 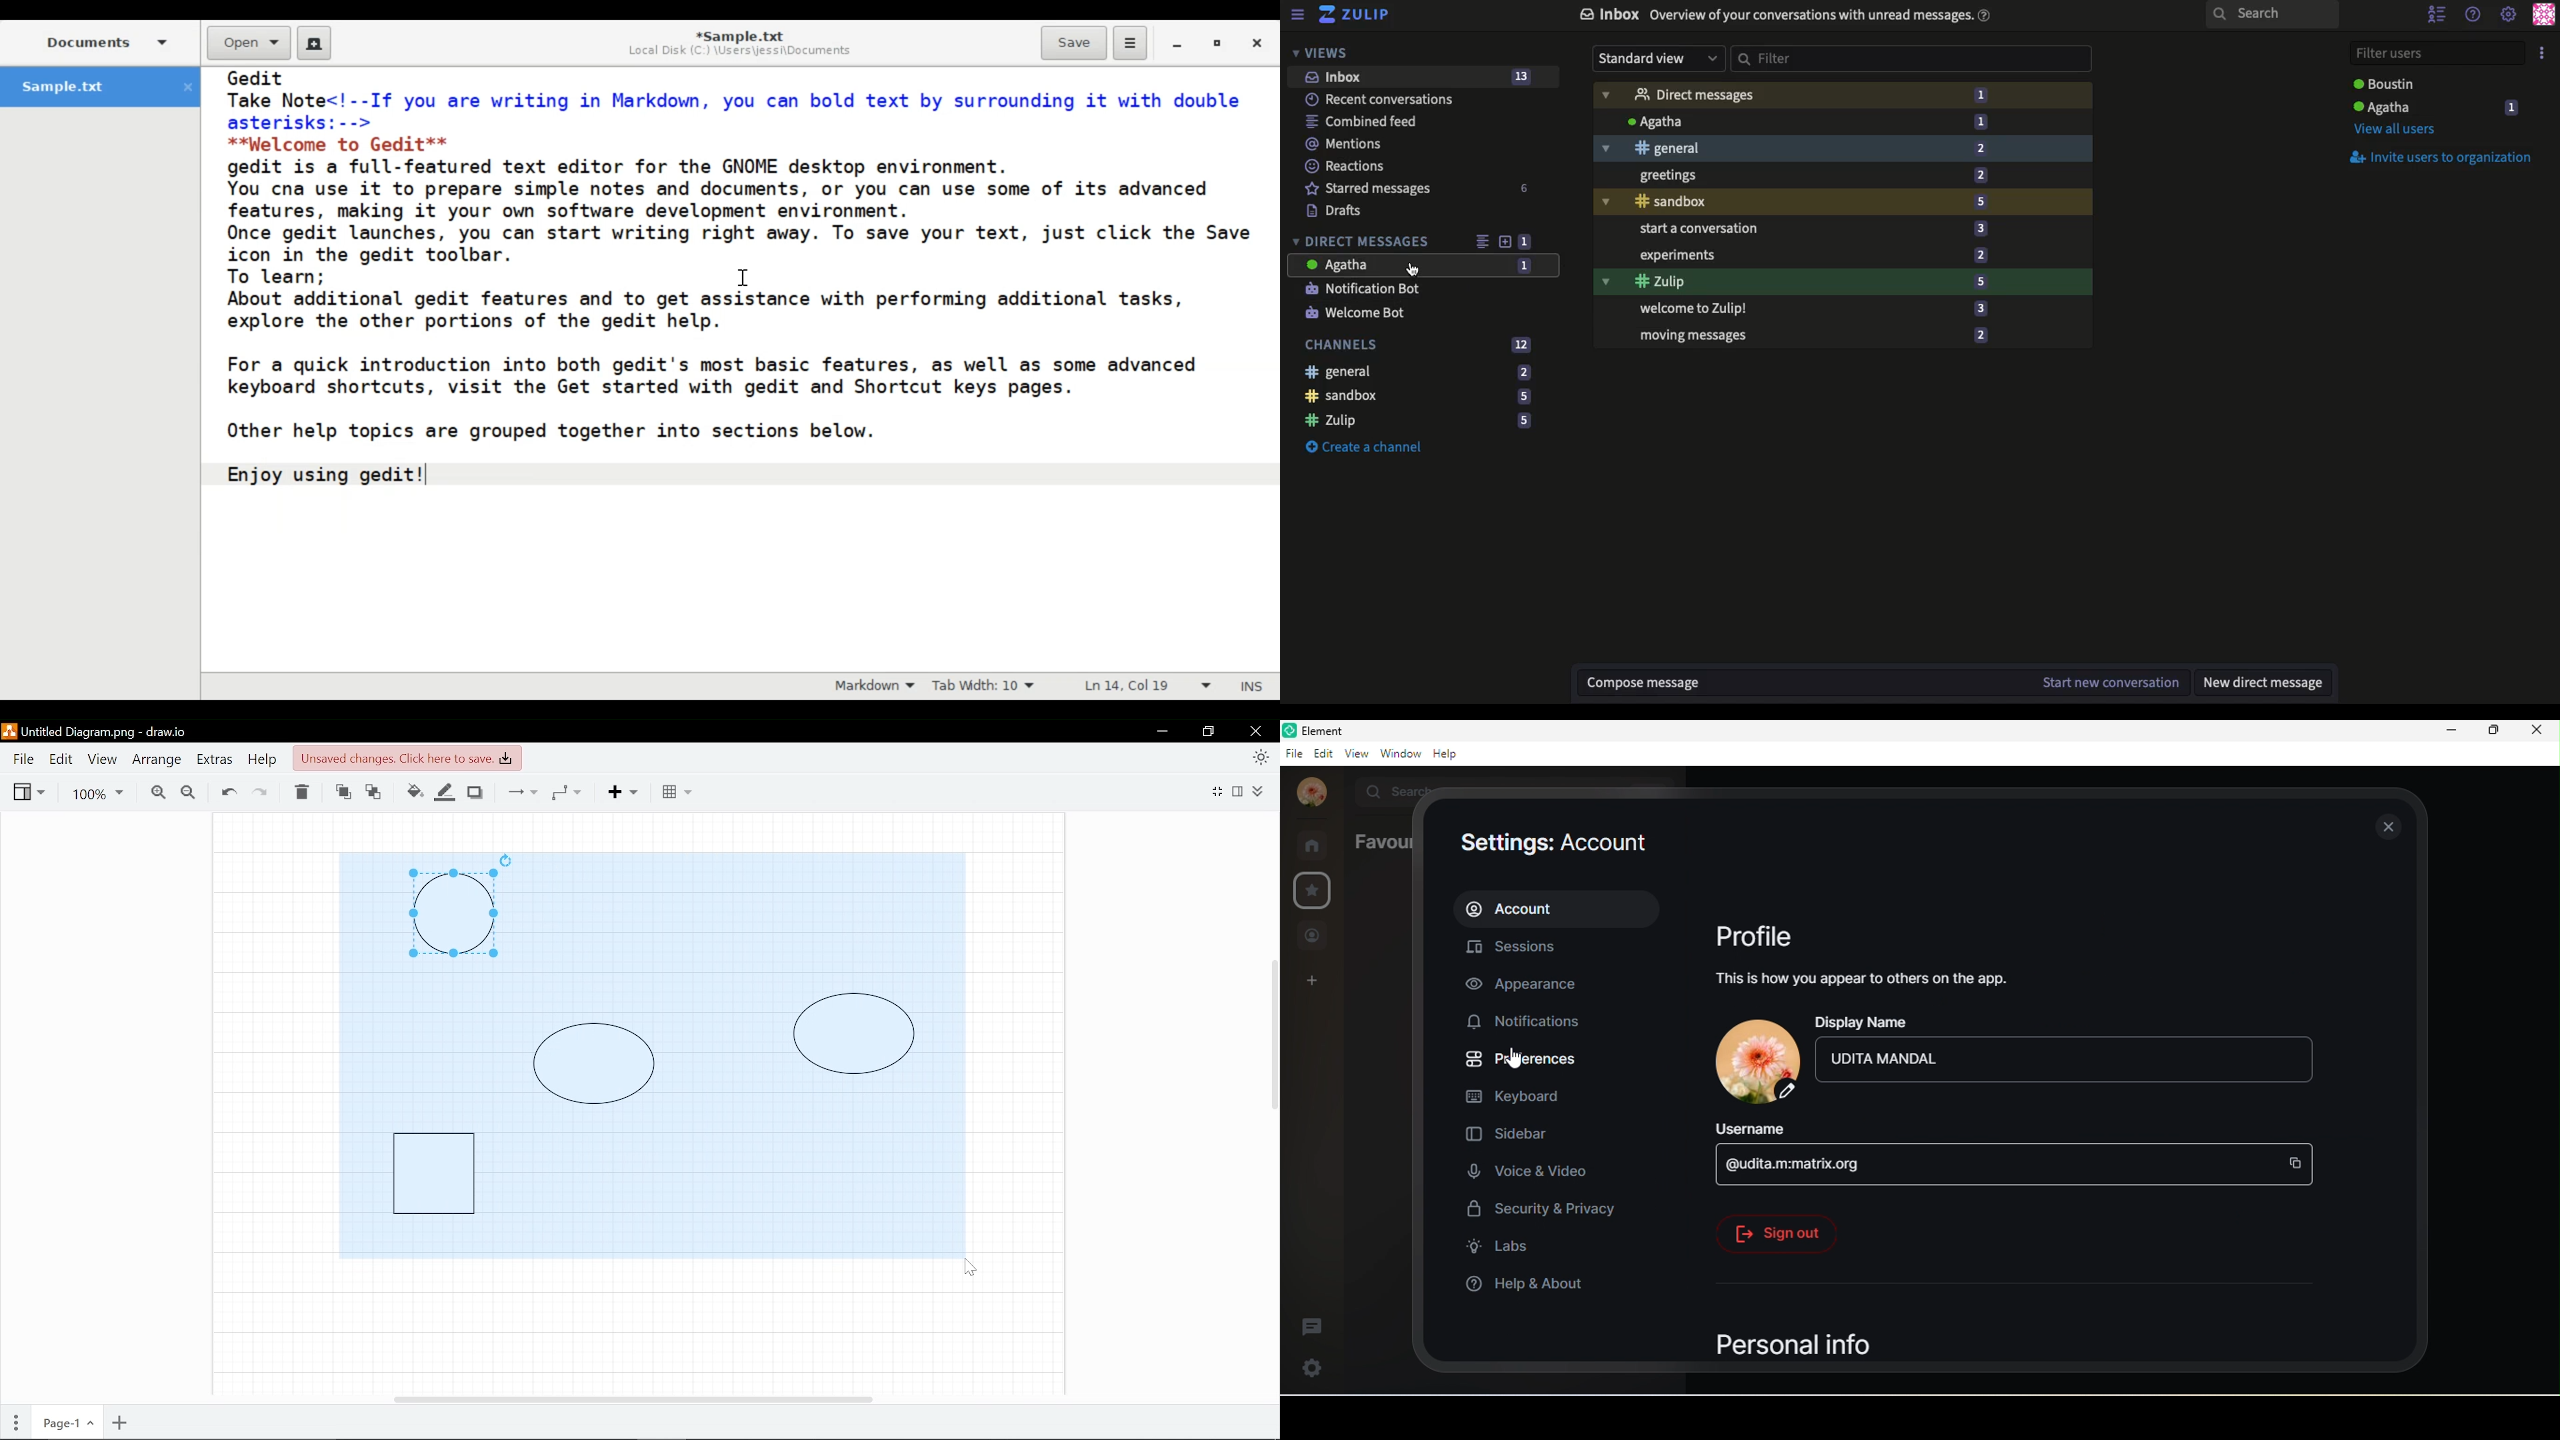 What do you see at coordinates (2263, 685) in the screenshot?
I see `New direct message` at bounding box center [2263, 685].